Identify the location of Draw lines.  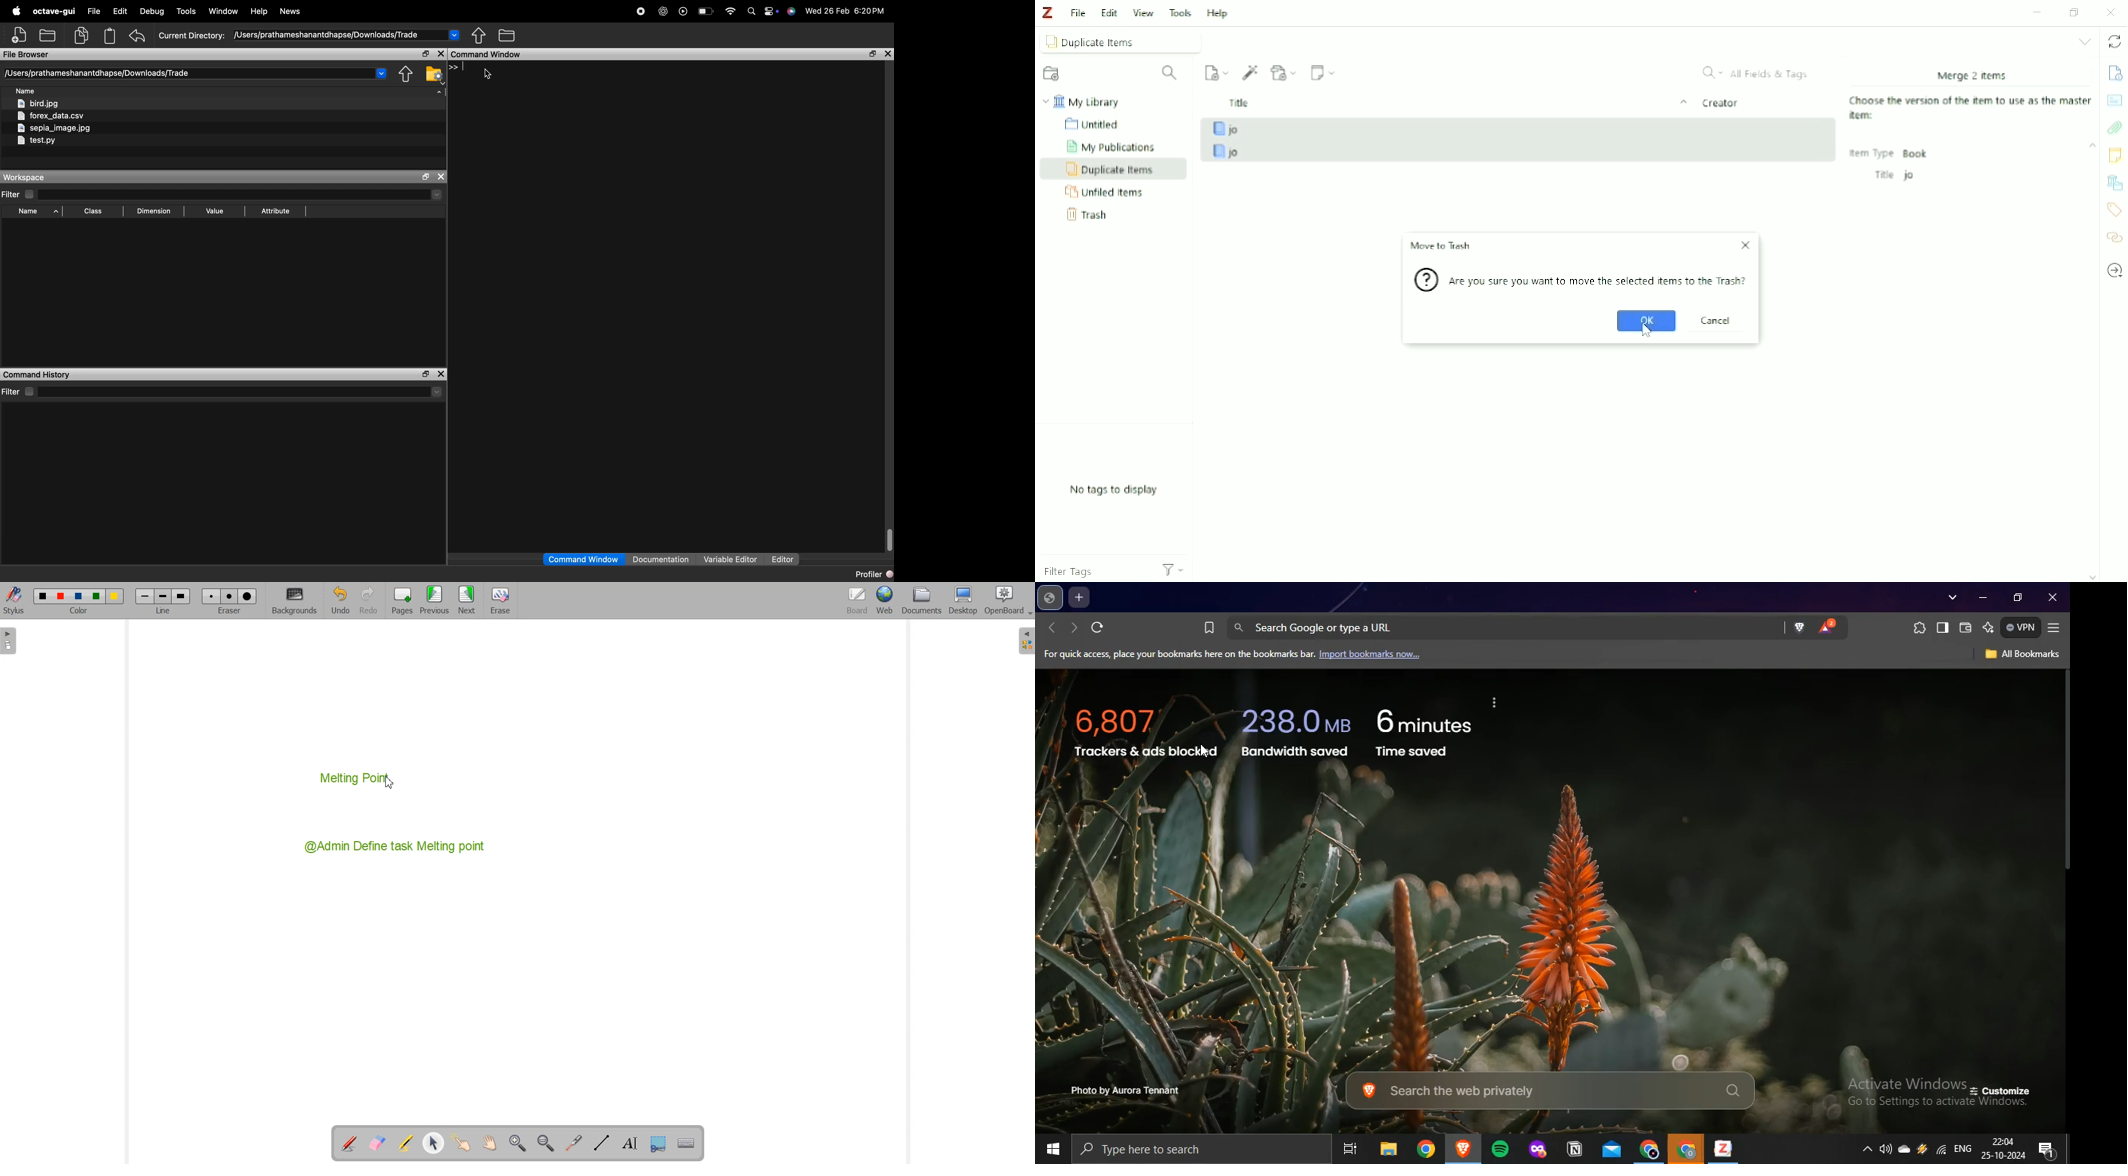
(601, 1143).